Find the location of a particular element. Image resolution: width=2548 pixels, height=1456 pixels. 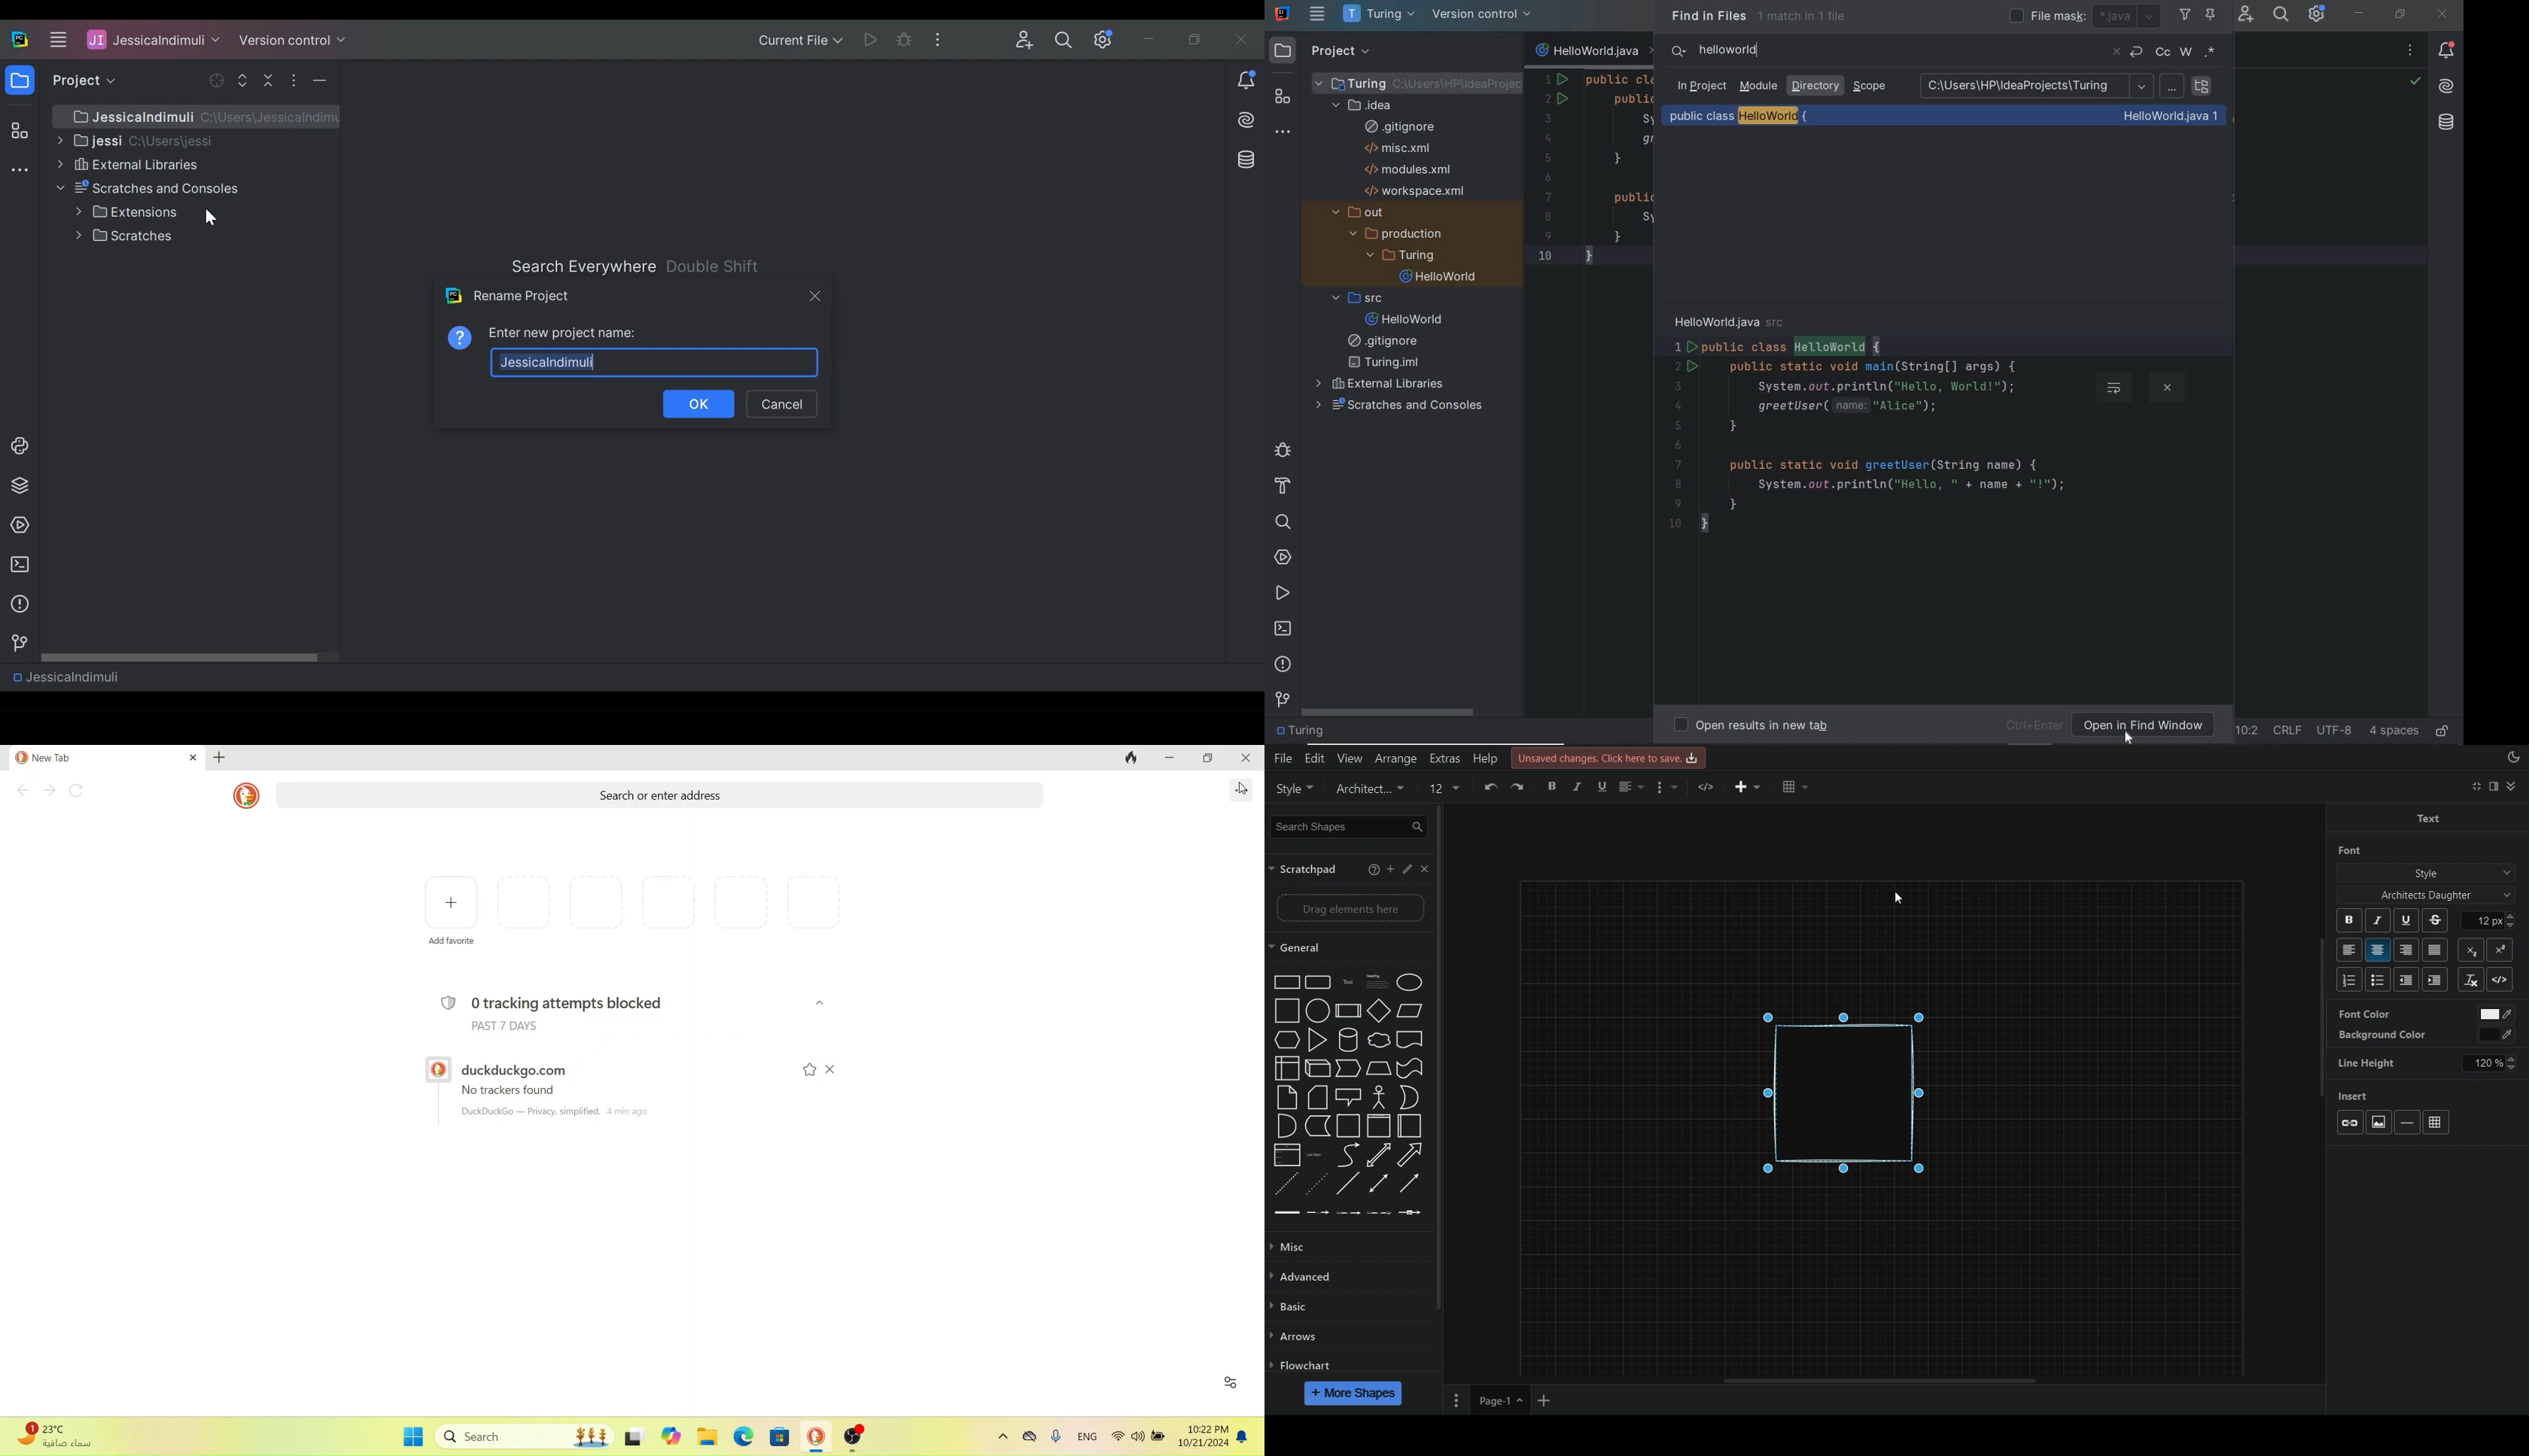

Basic is located at coordinates (1290, 1310).